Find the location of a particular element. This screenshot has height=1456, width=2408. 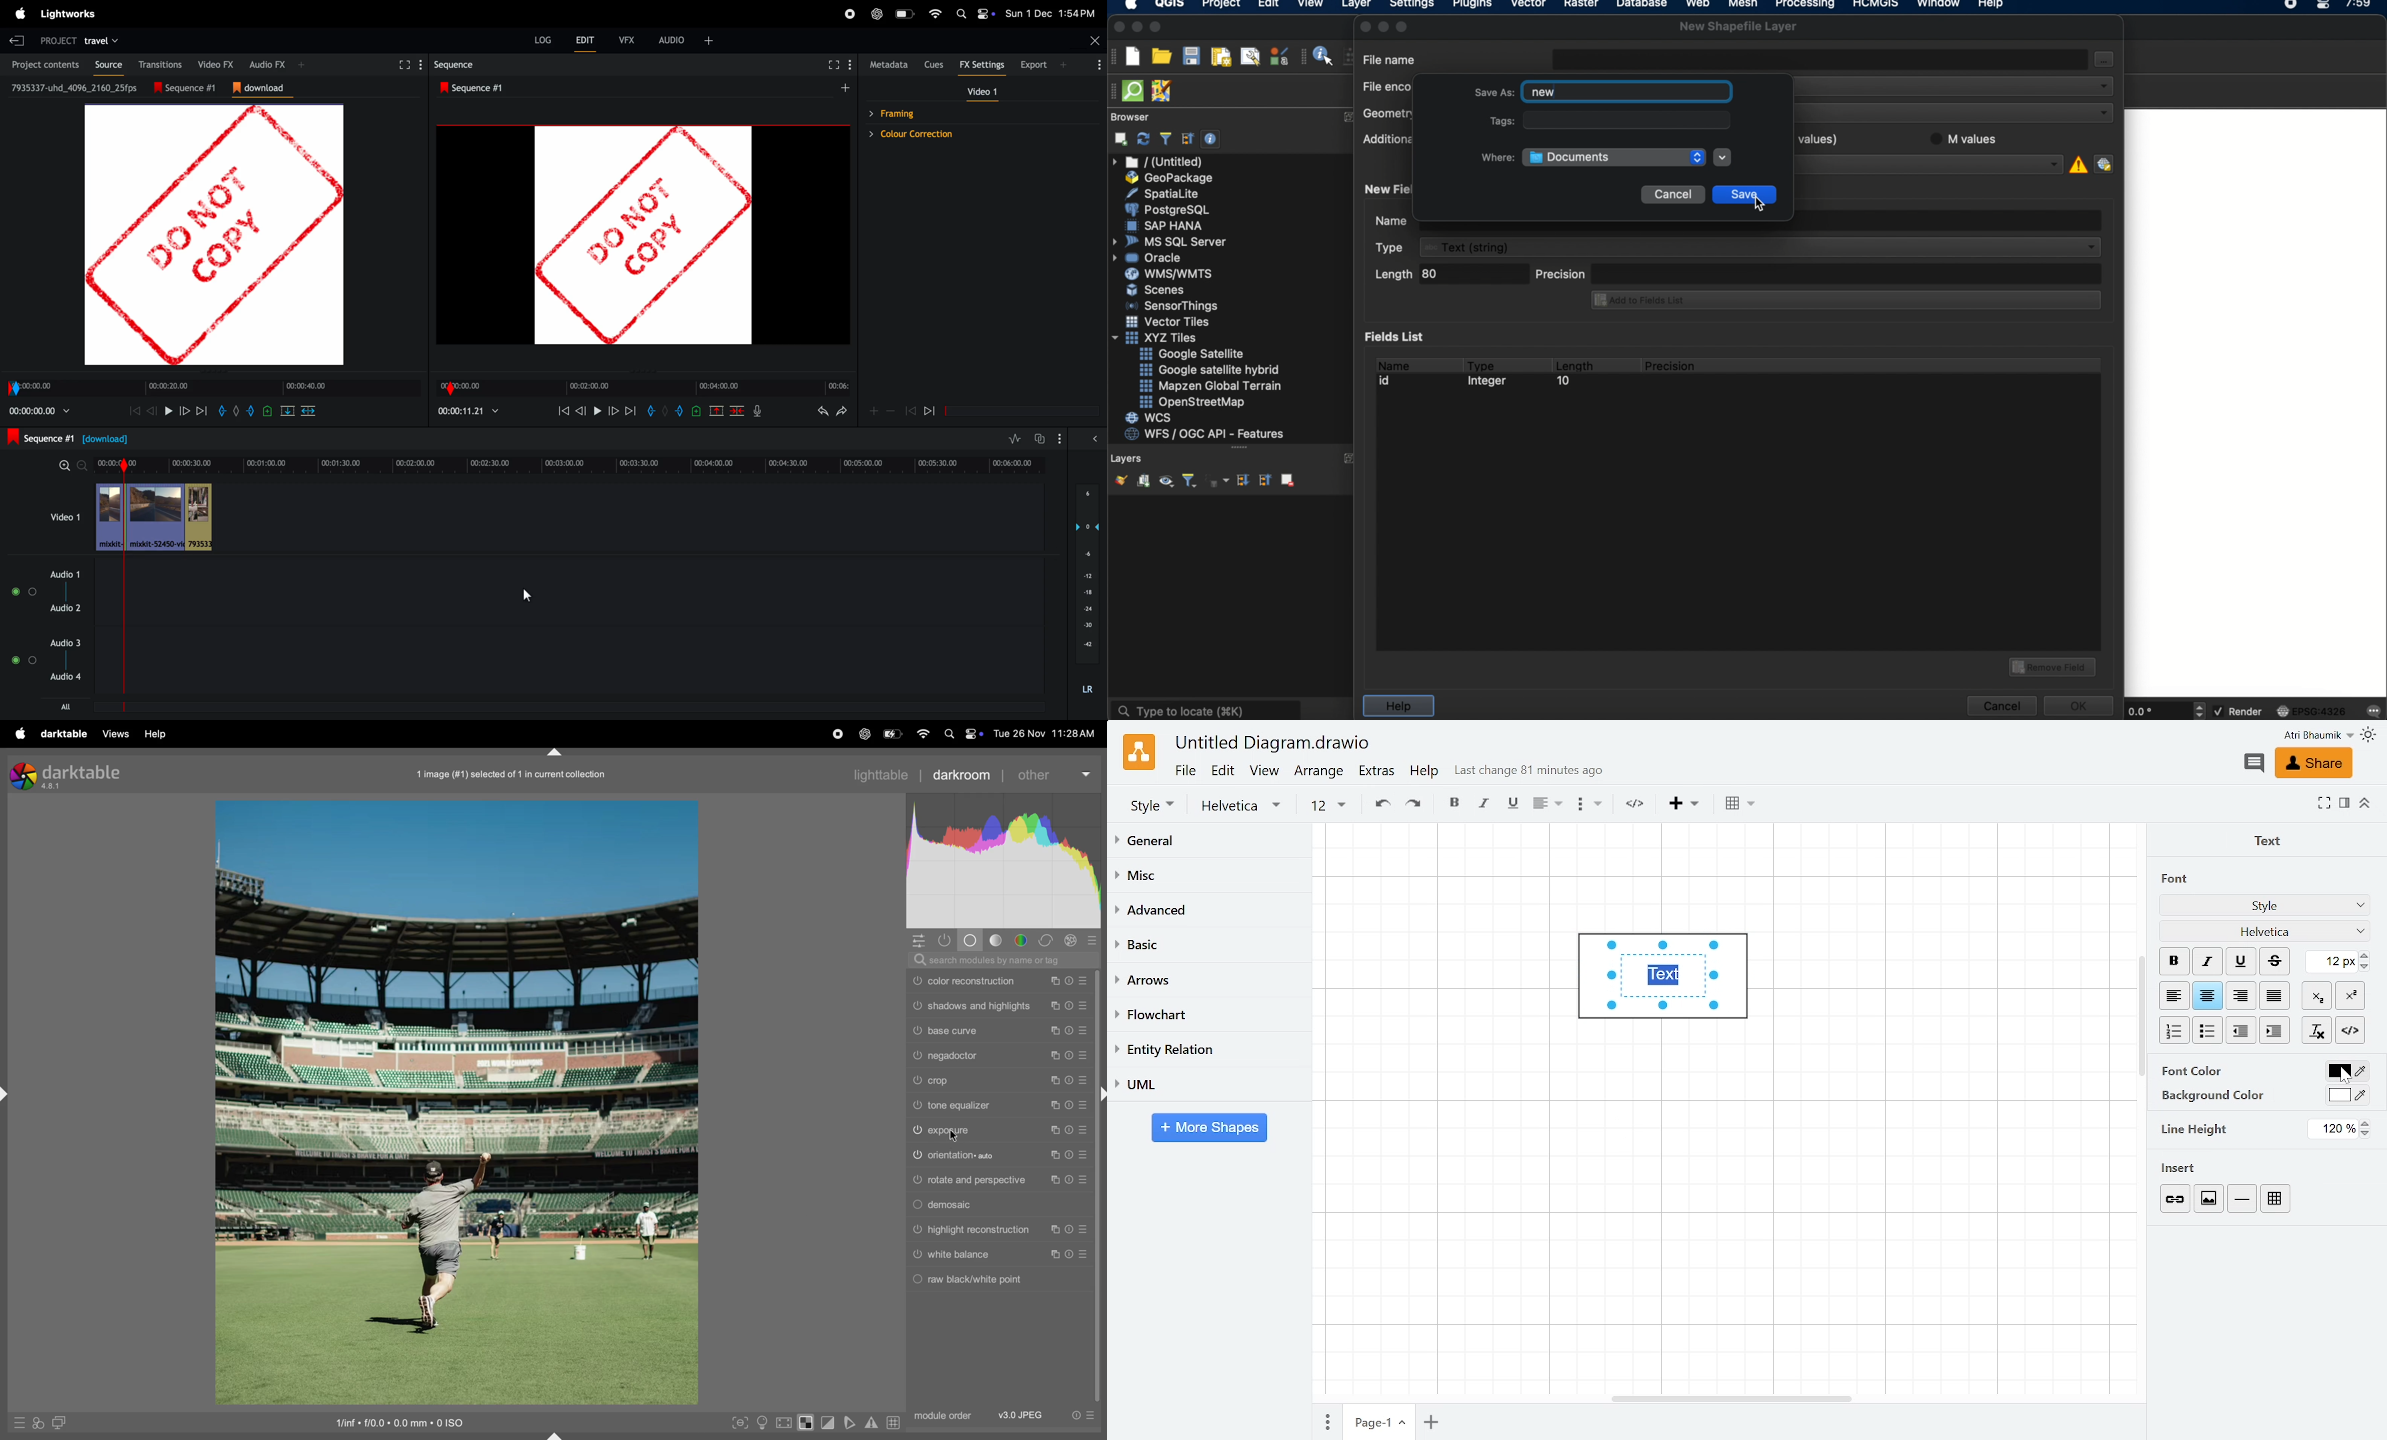

Text inside a shape is located at coordinates (1670, 985).